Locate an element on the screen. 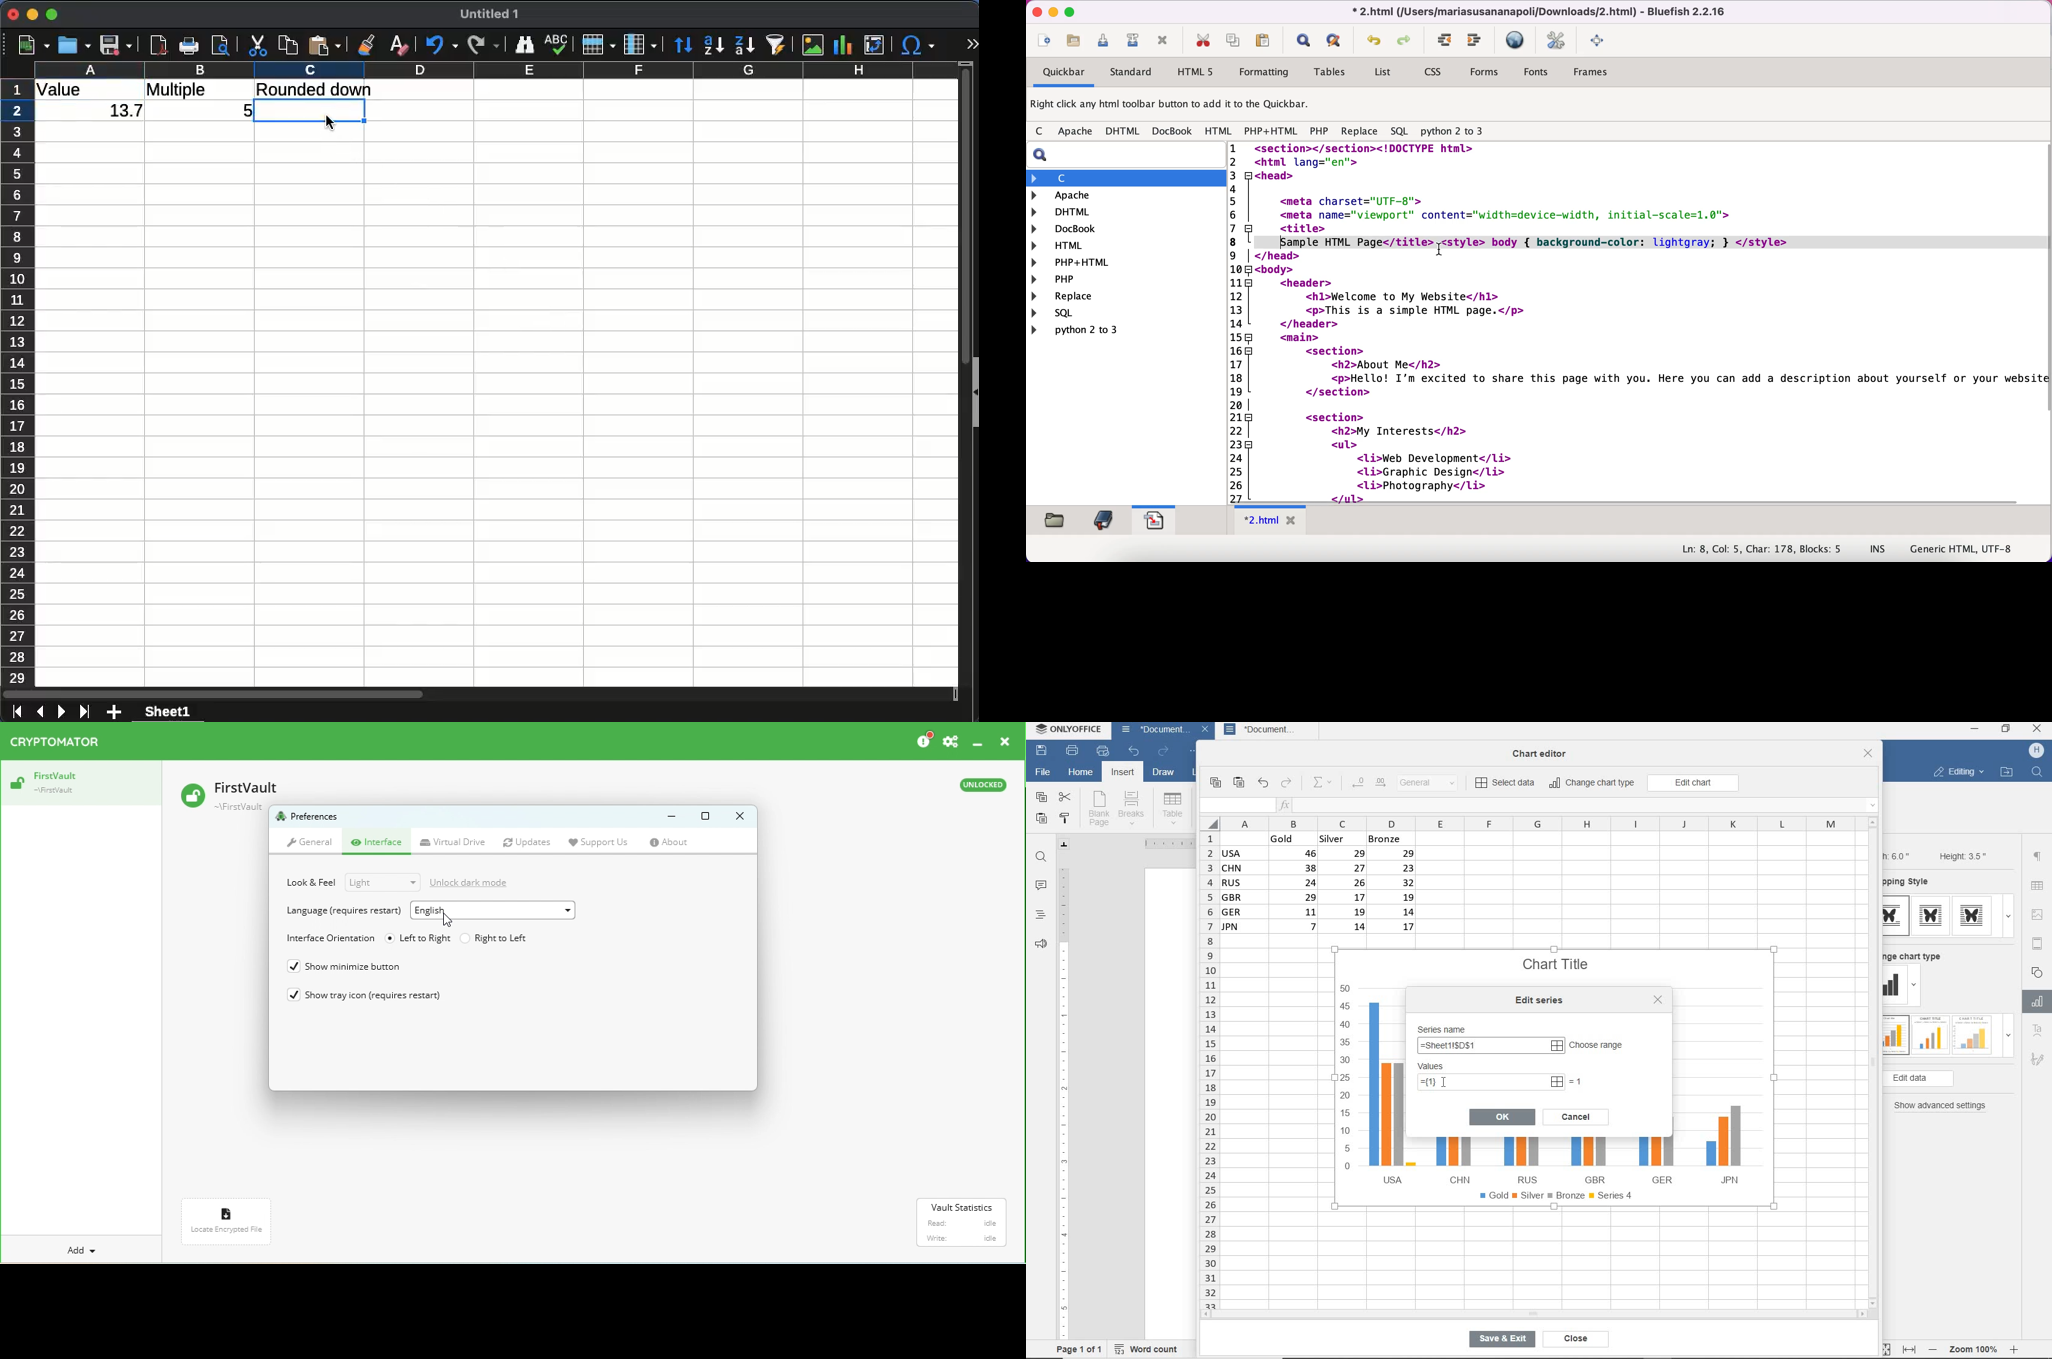 The width and height of the screenshot is (2072, 1372). cursor is located at coordinates (1442, 1081).